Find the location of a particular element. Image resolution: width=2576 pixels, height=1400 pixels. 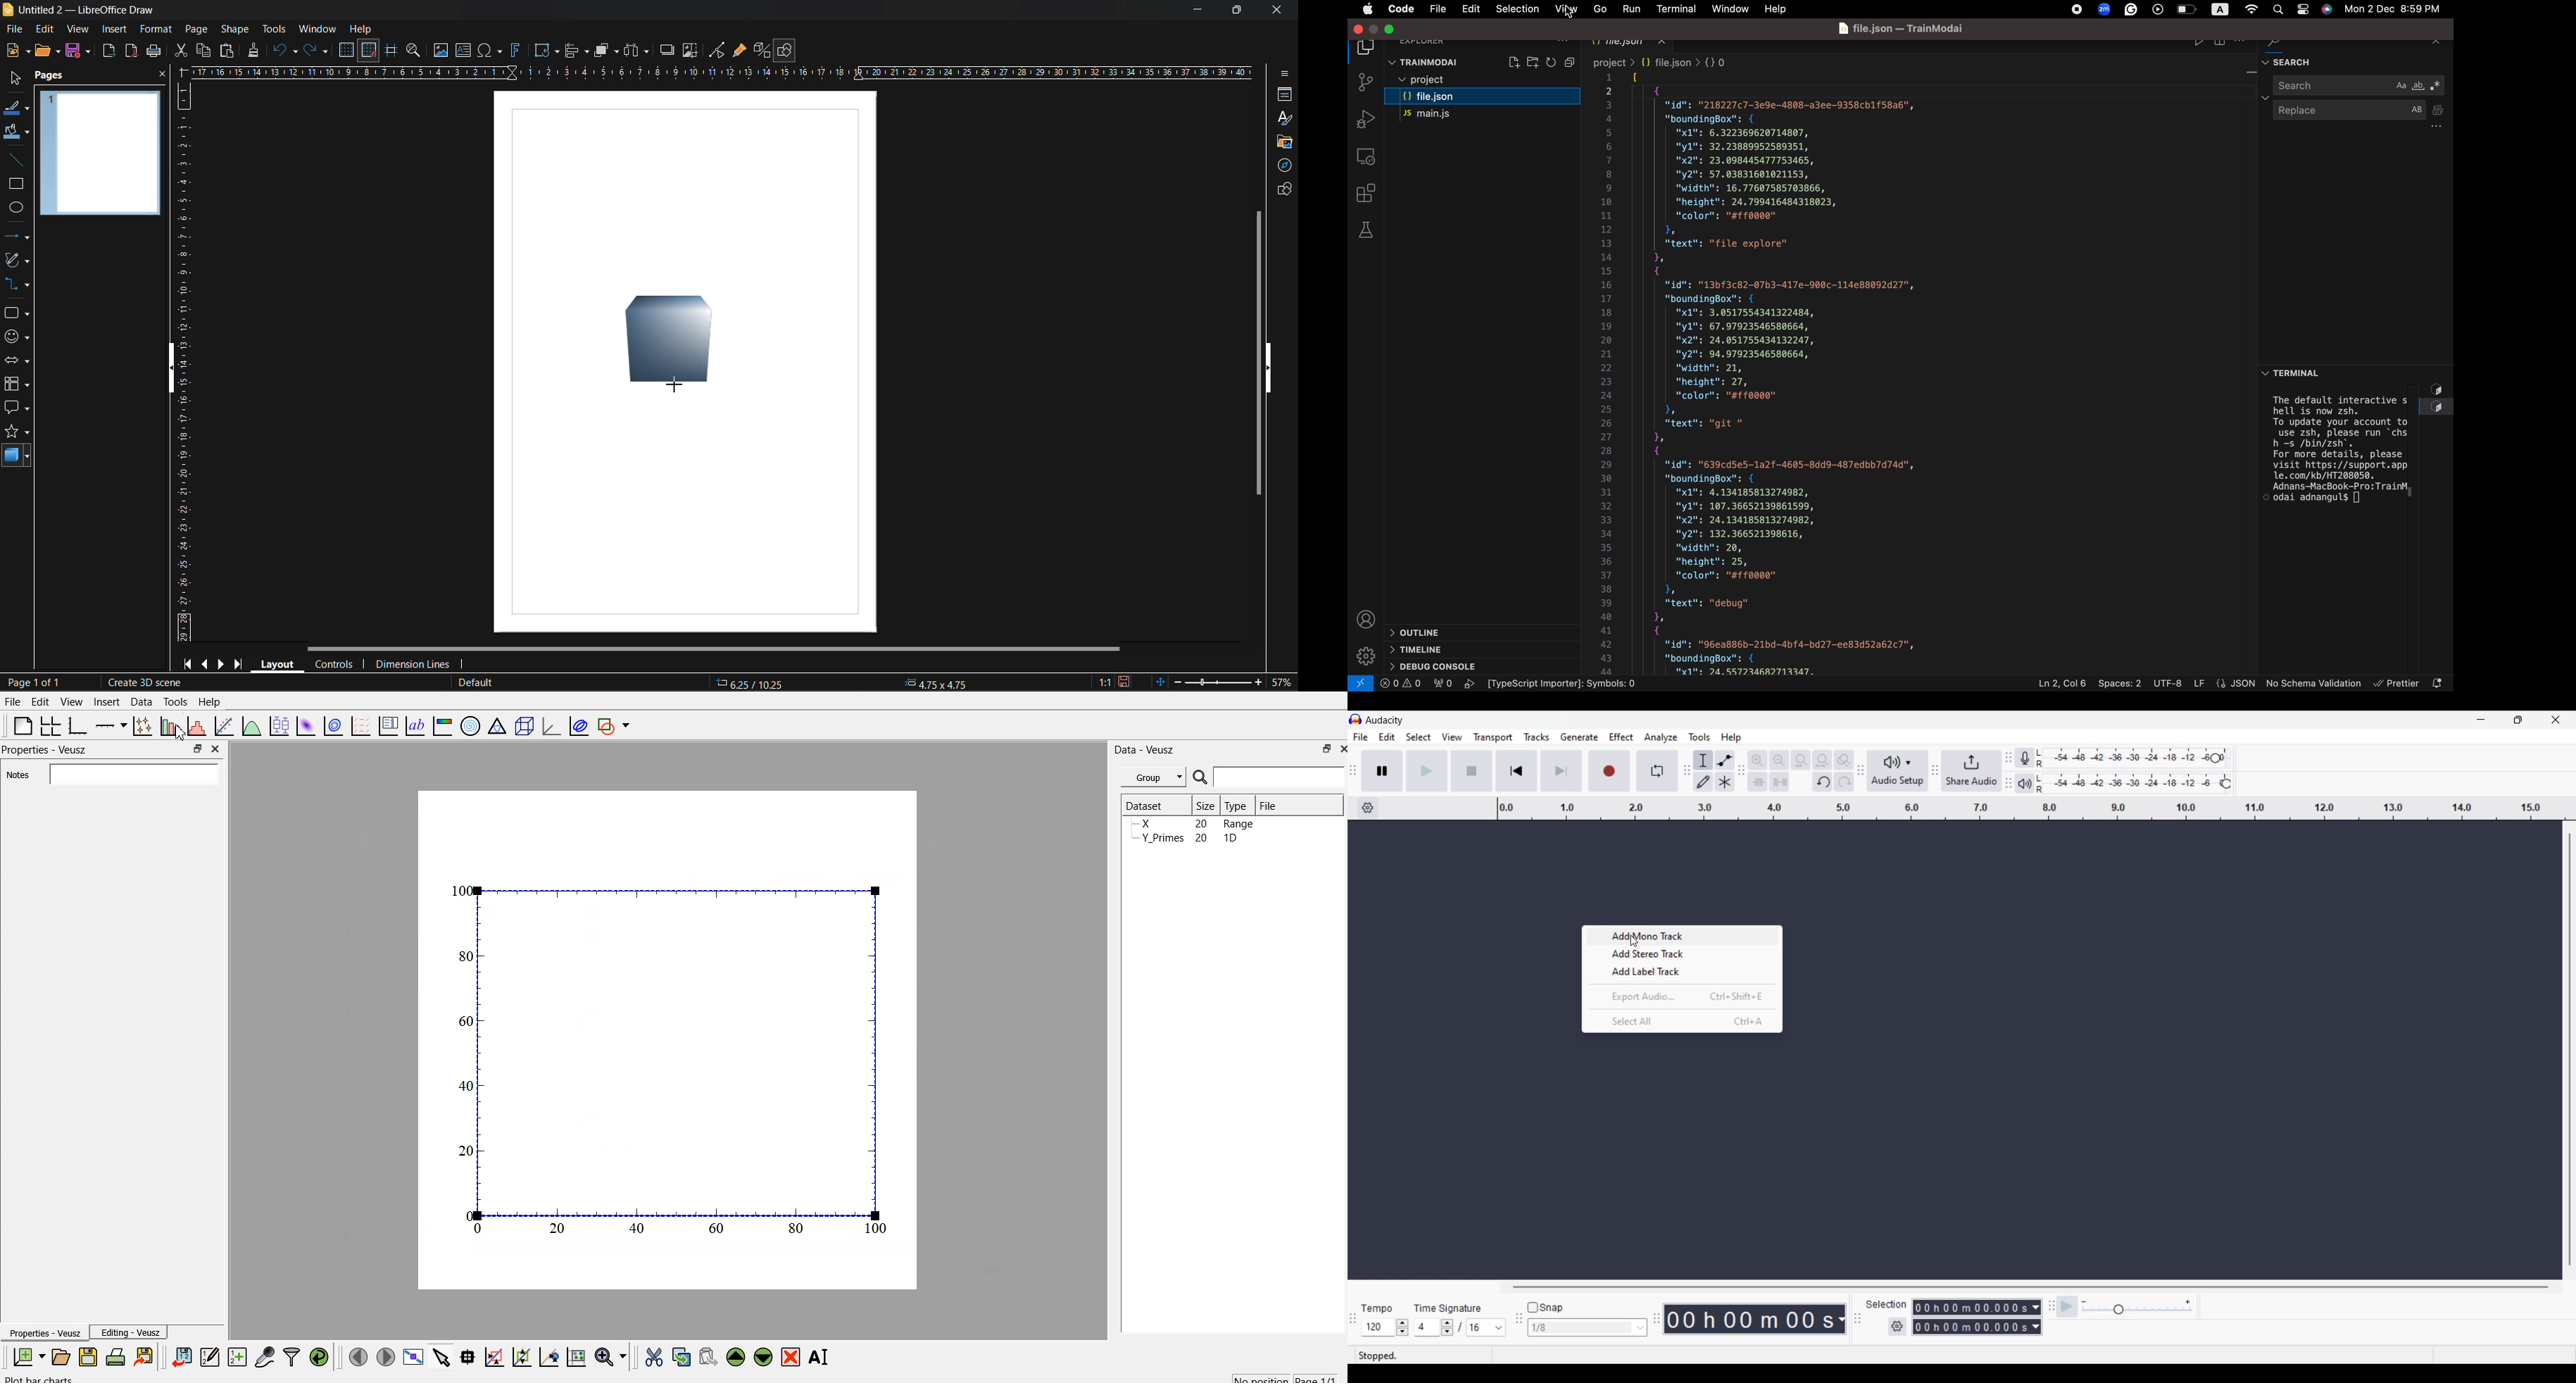

properties is located at coordinates (1283, 95).